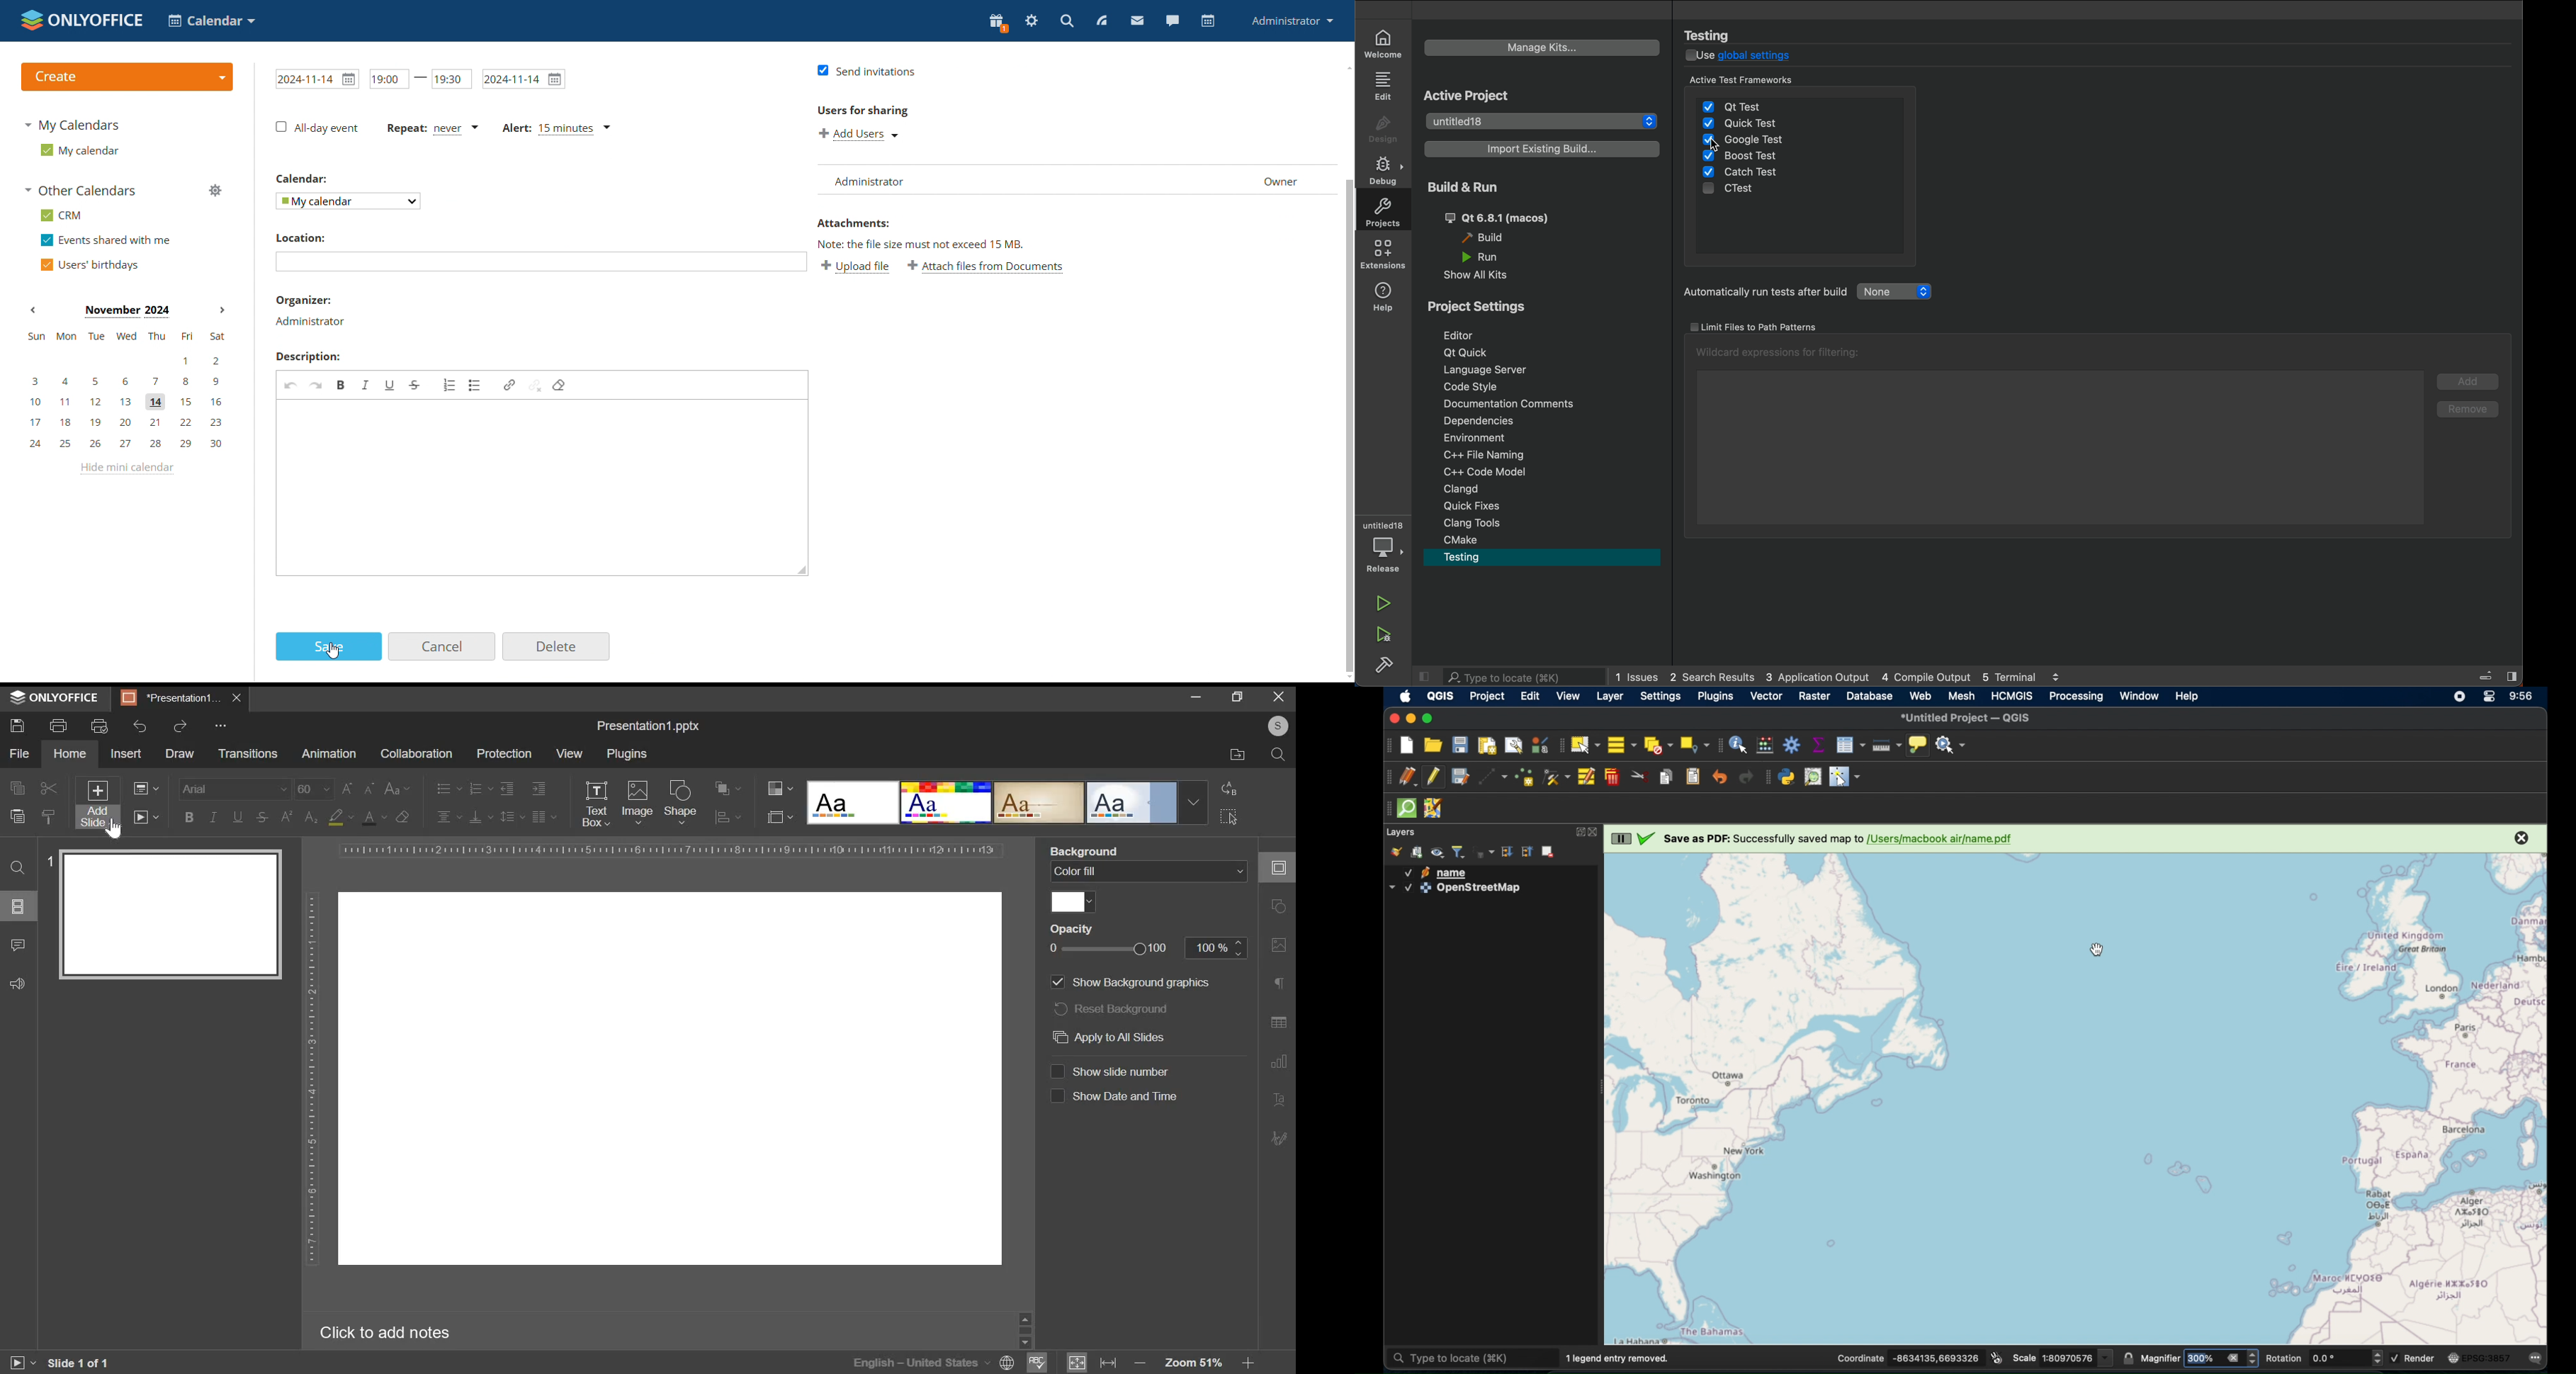 This screenshot has width=2576, height=1400. What do you see at coordinates (1999, 1357) in the screenshot?
I see `toggle extents and mouse display position` at bounding box center [1999, 1357].